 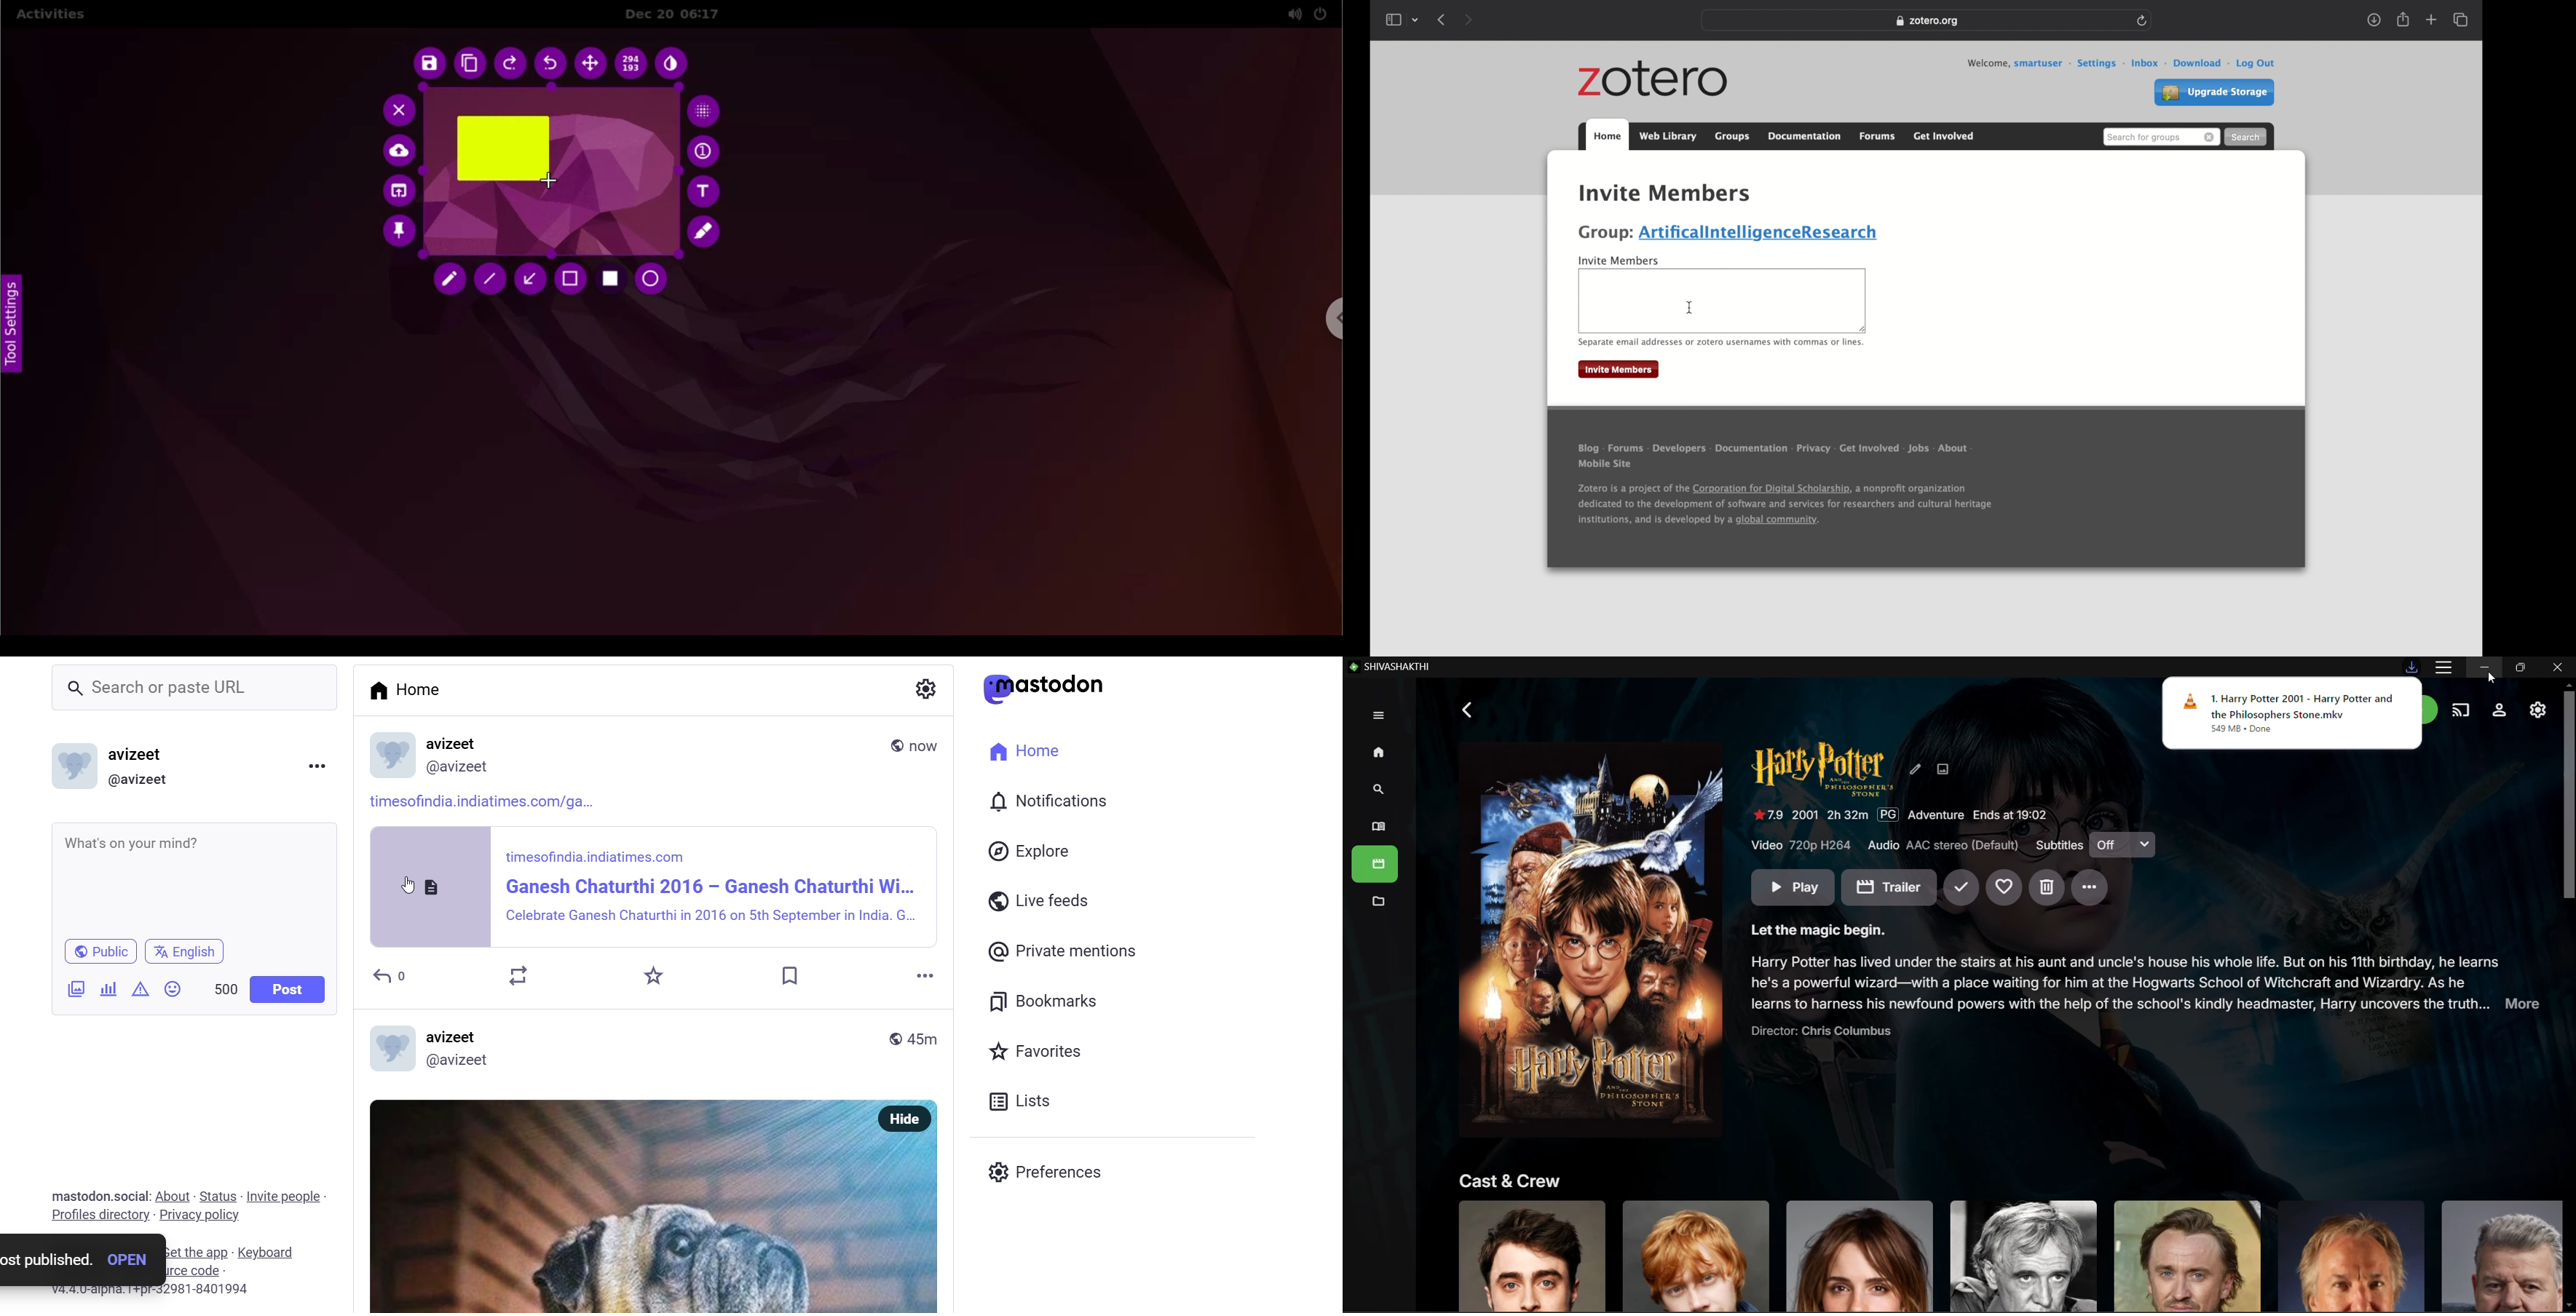 I want to click on Lists, so click(x=1025, y=1104).